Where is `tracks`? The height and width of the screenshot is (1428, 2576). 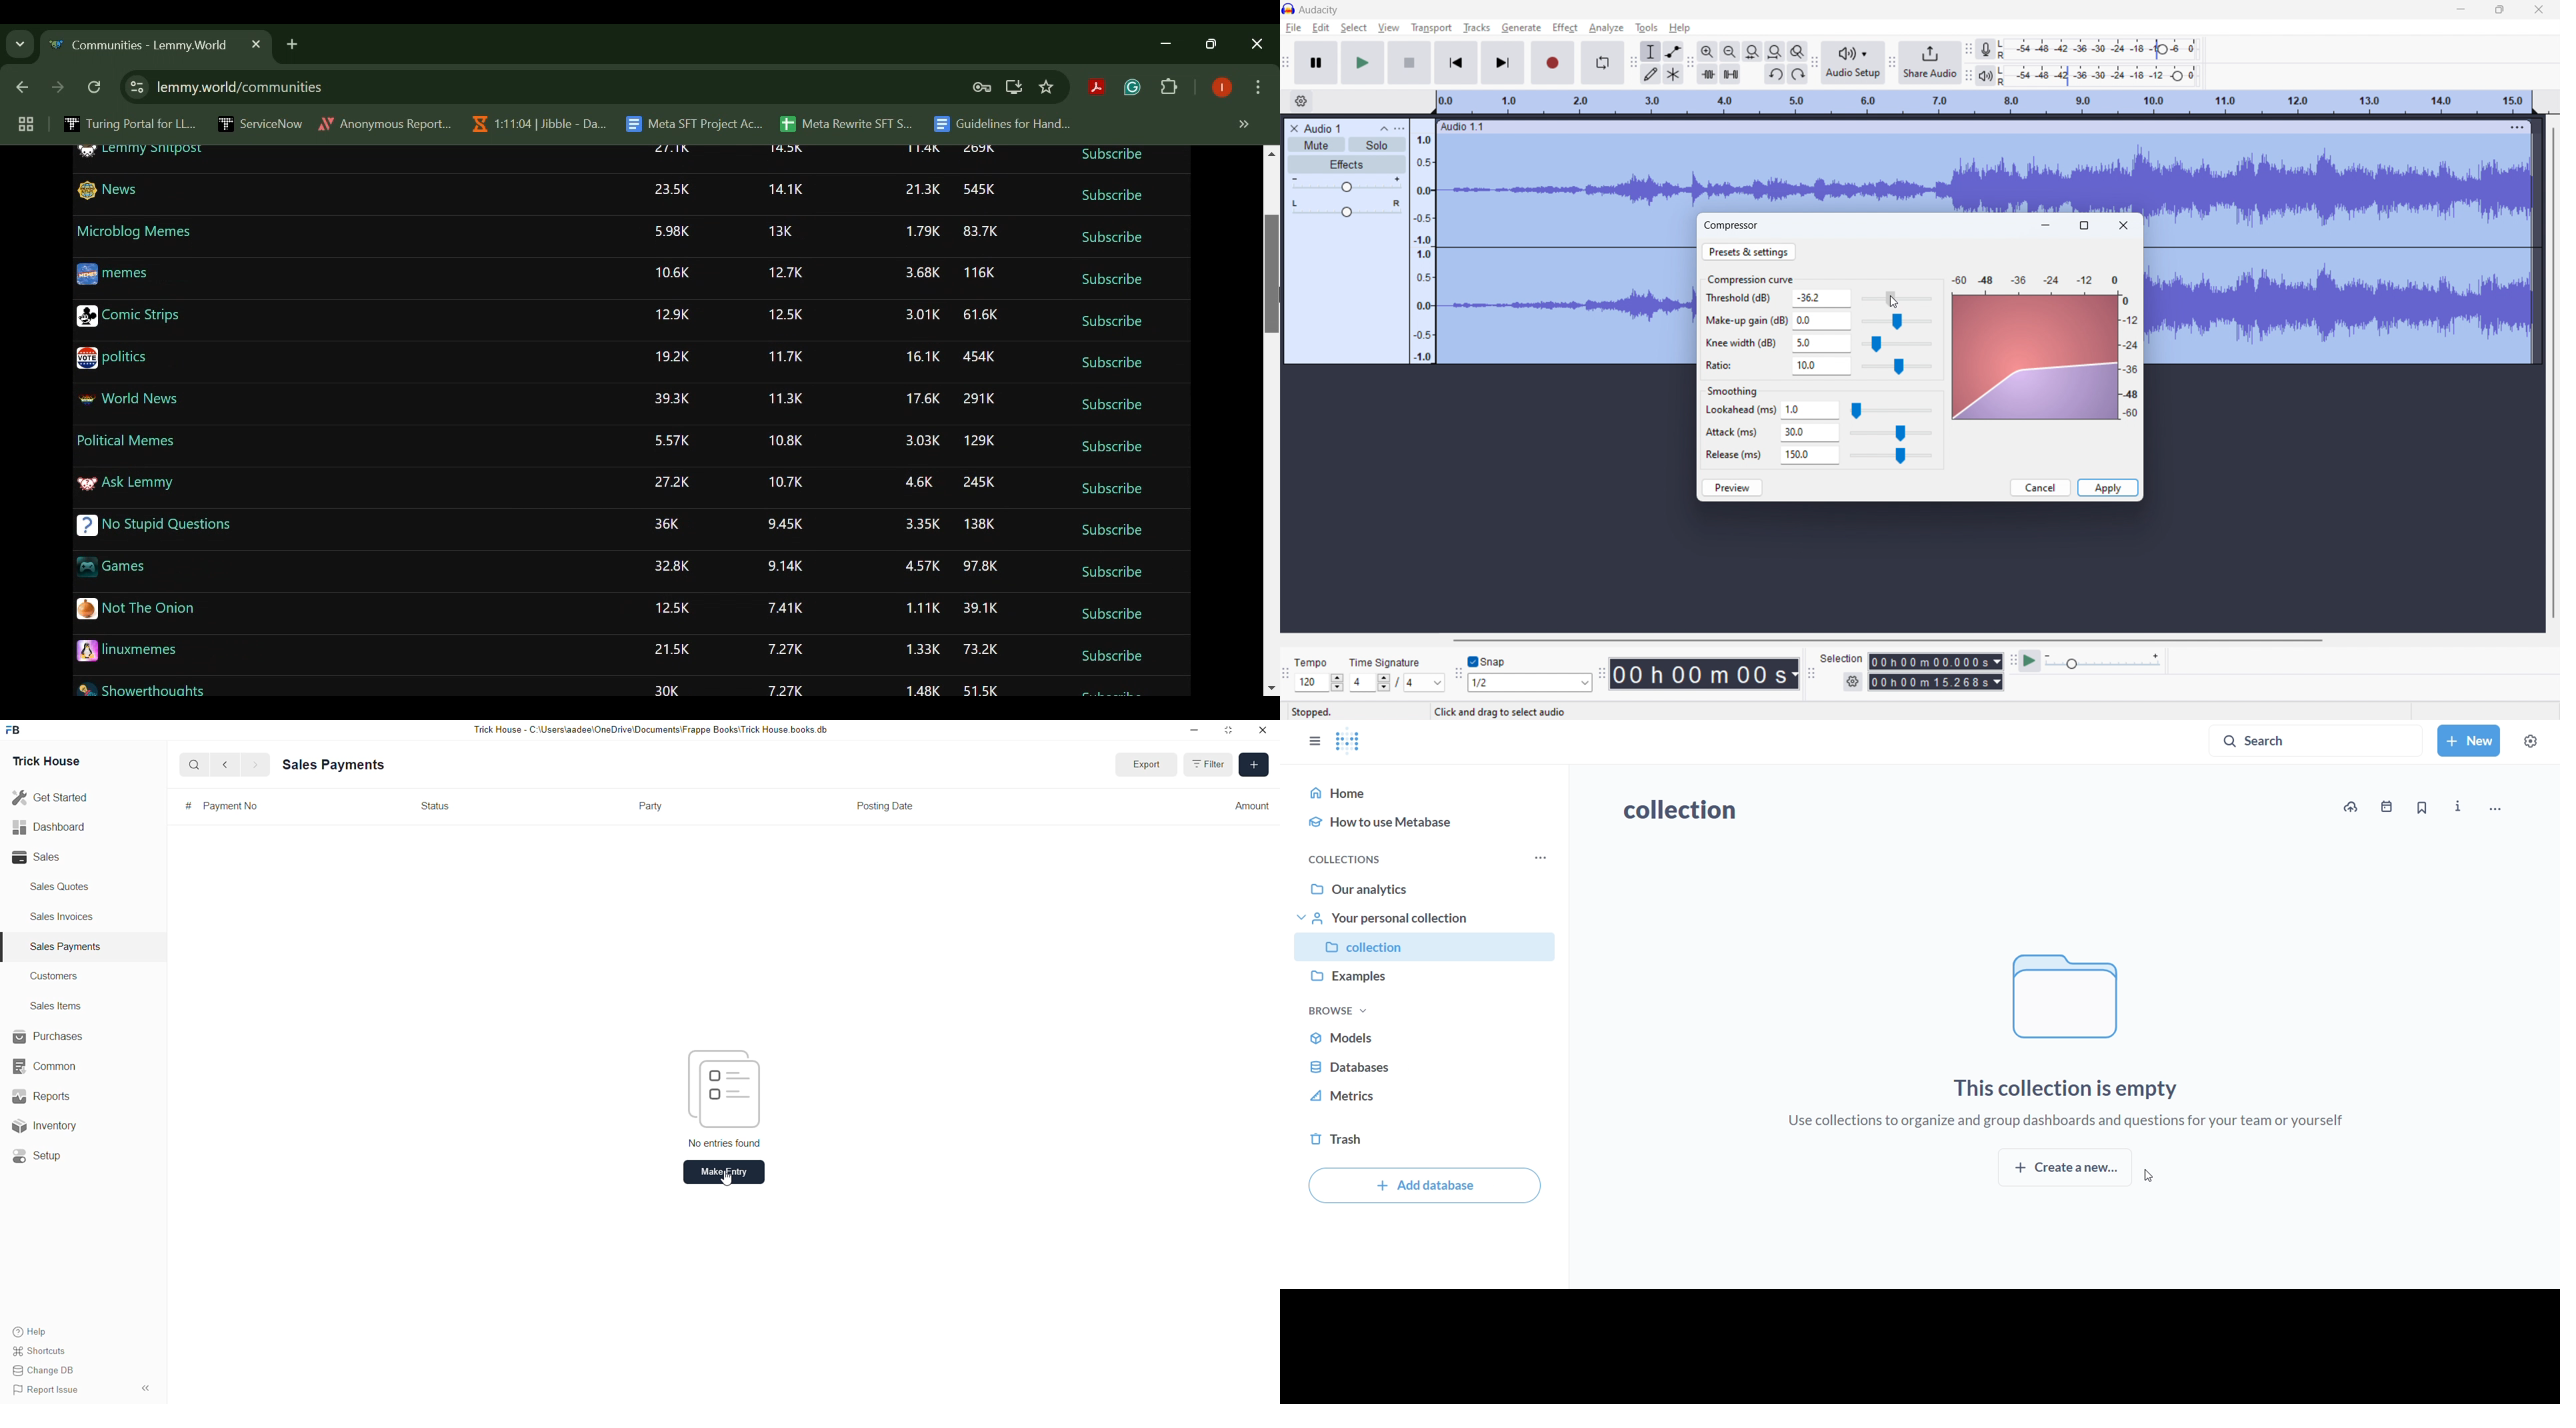 tracks is located at coordinates (1476, 28).